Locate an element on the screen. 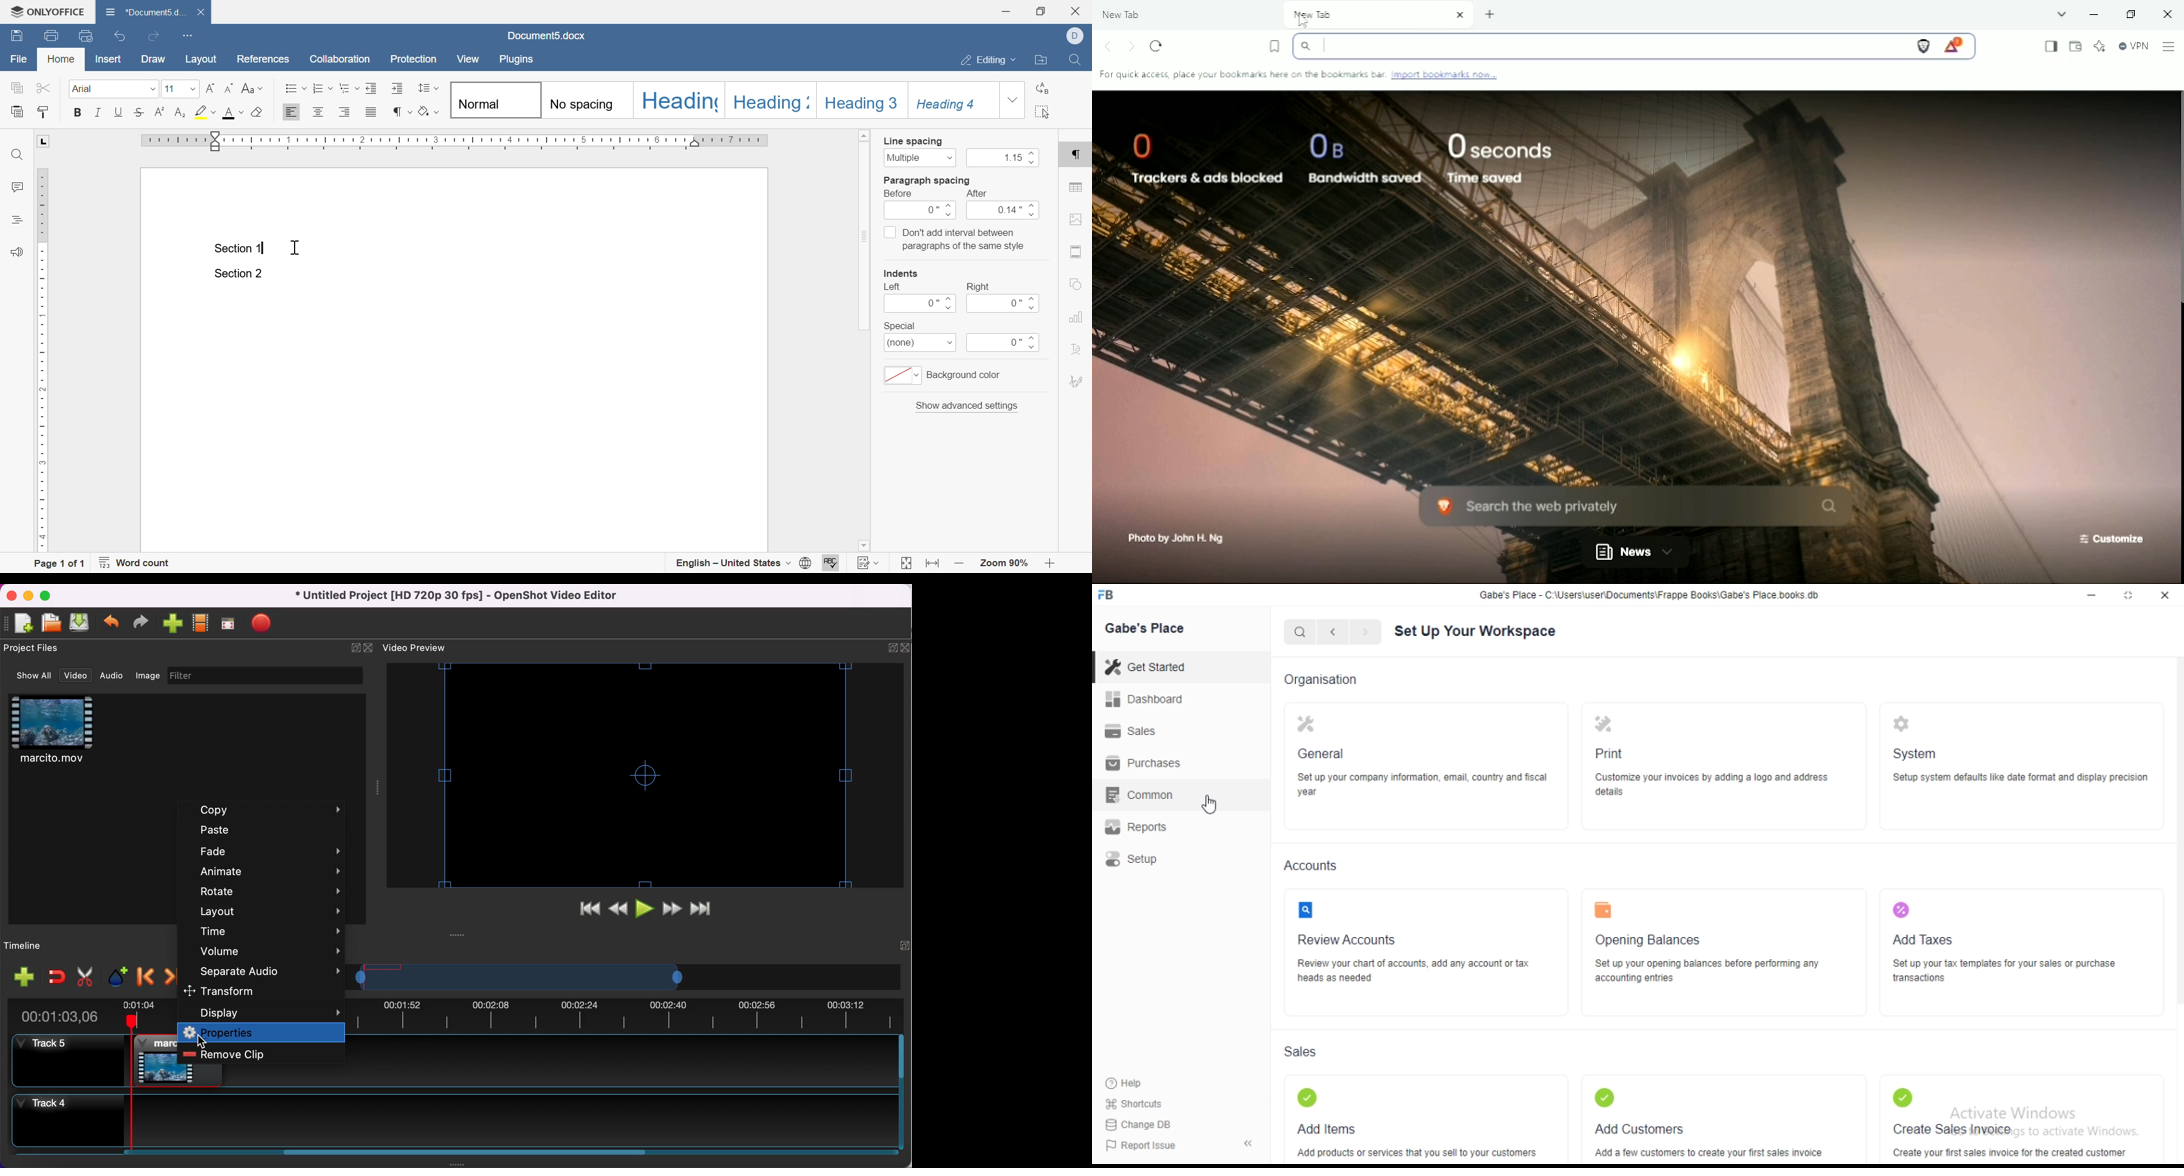  home is located at coordinates (61, 59).